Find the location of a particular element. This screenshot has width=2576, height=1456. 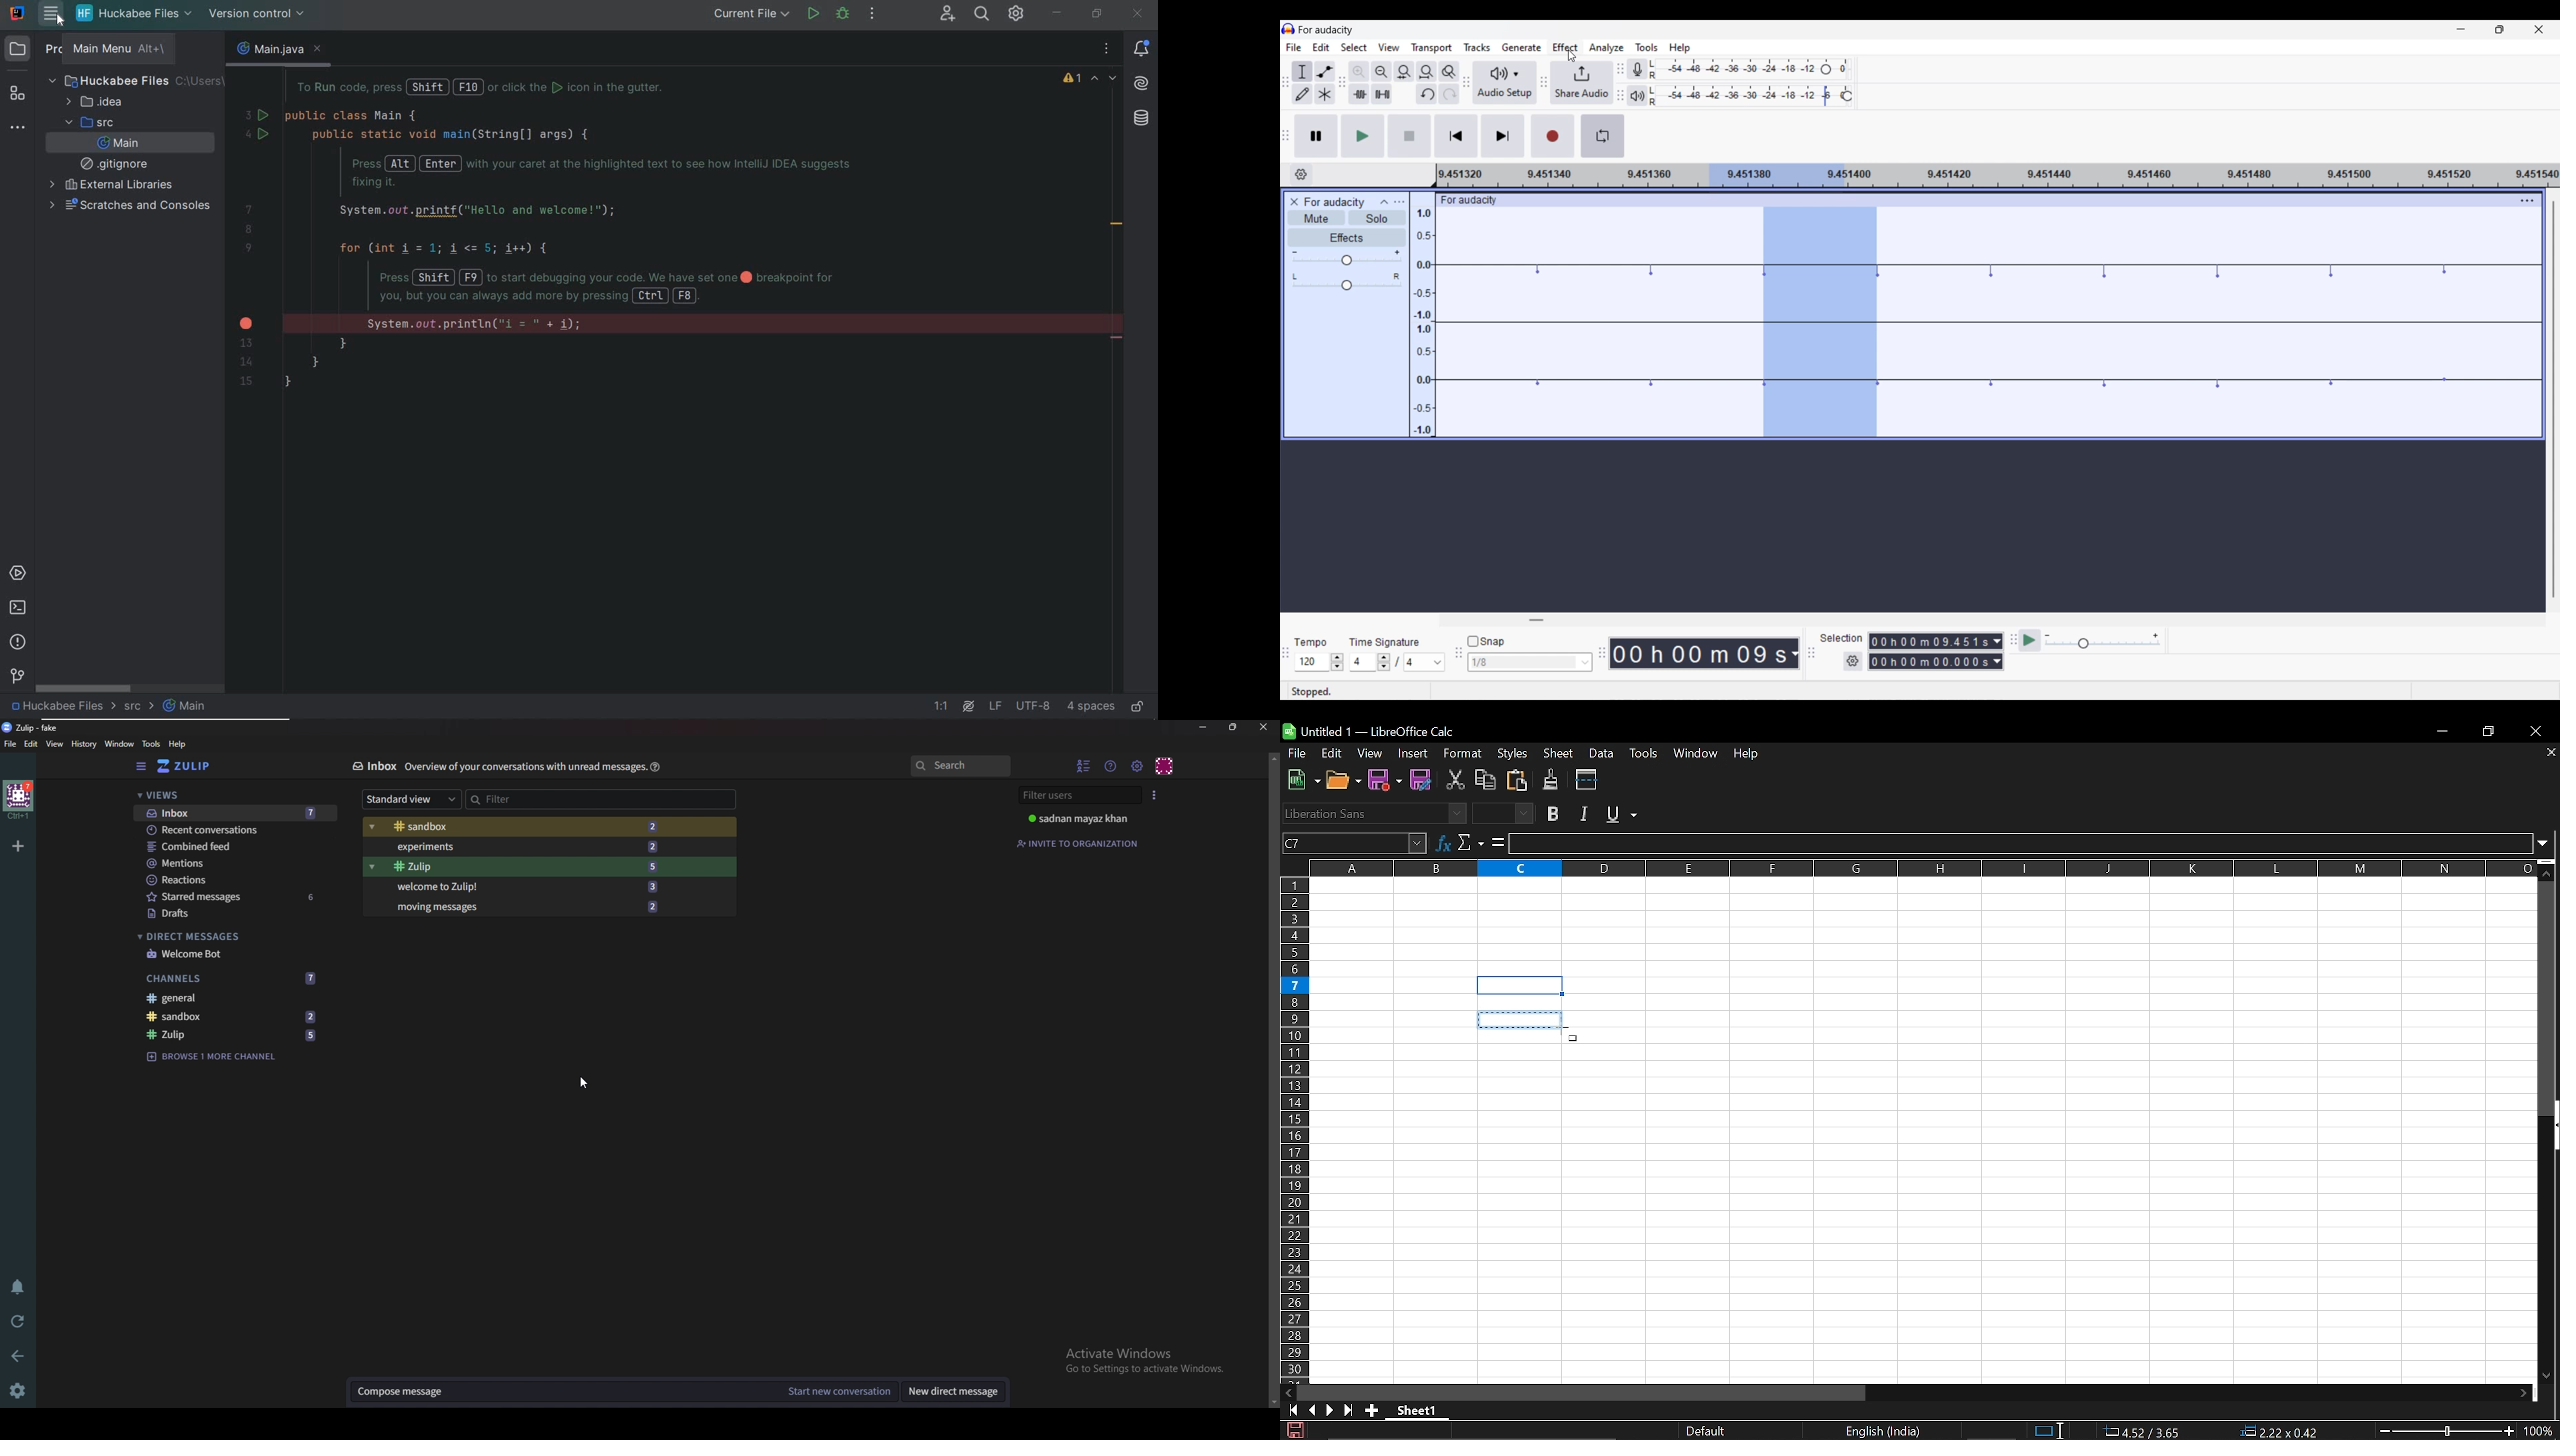

Tempo settings is located at coordinates (1320, 661).